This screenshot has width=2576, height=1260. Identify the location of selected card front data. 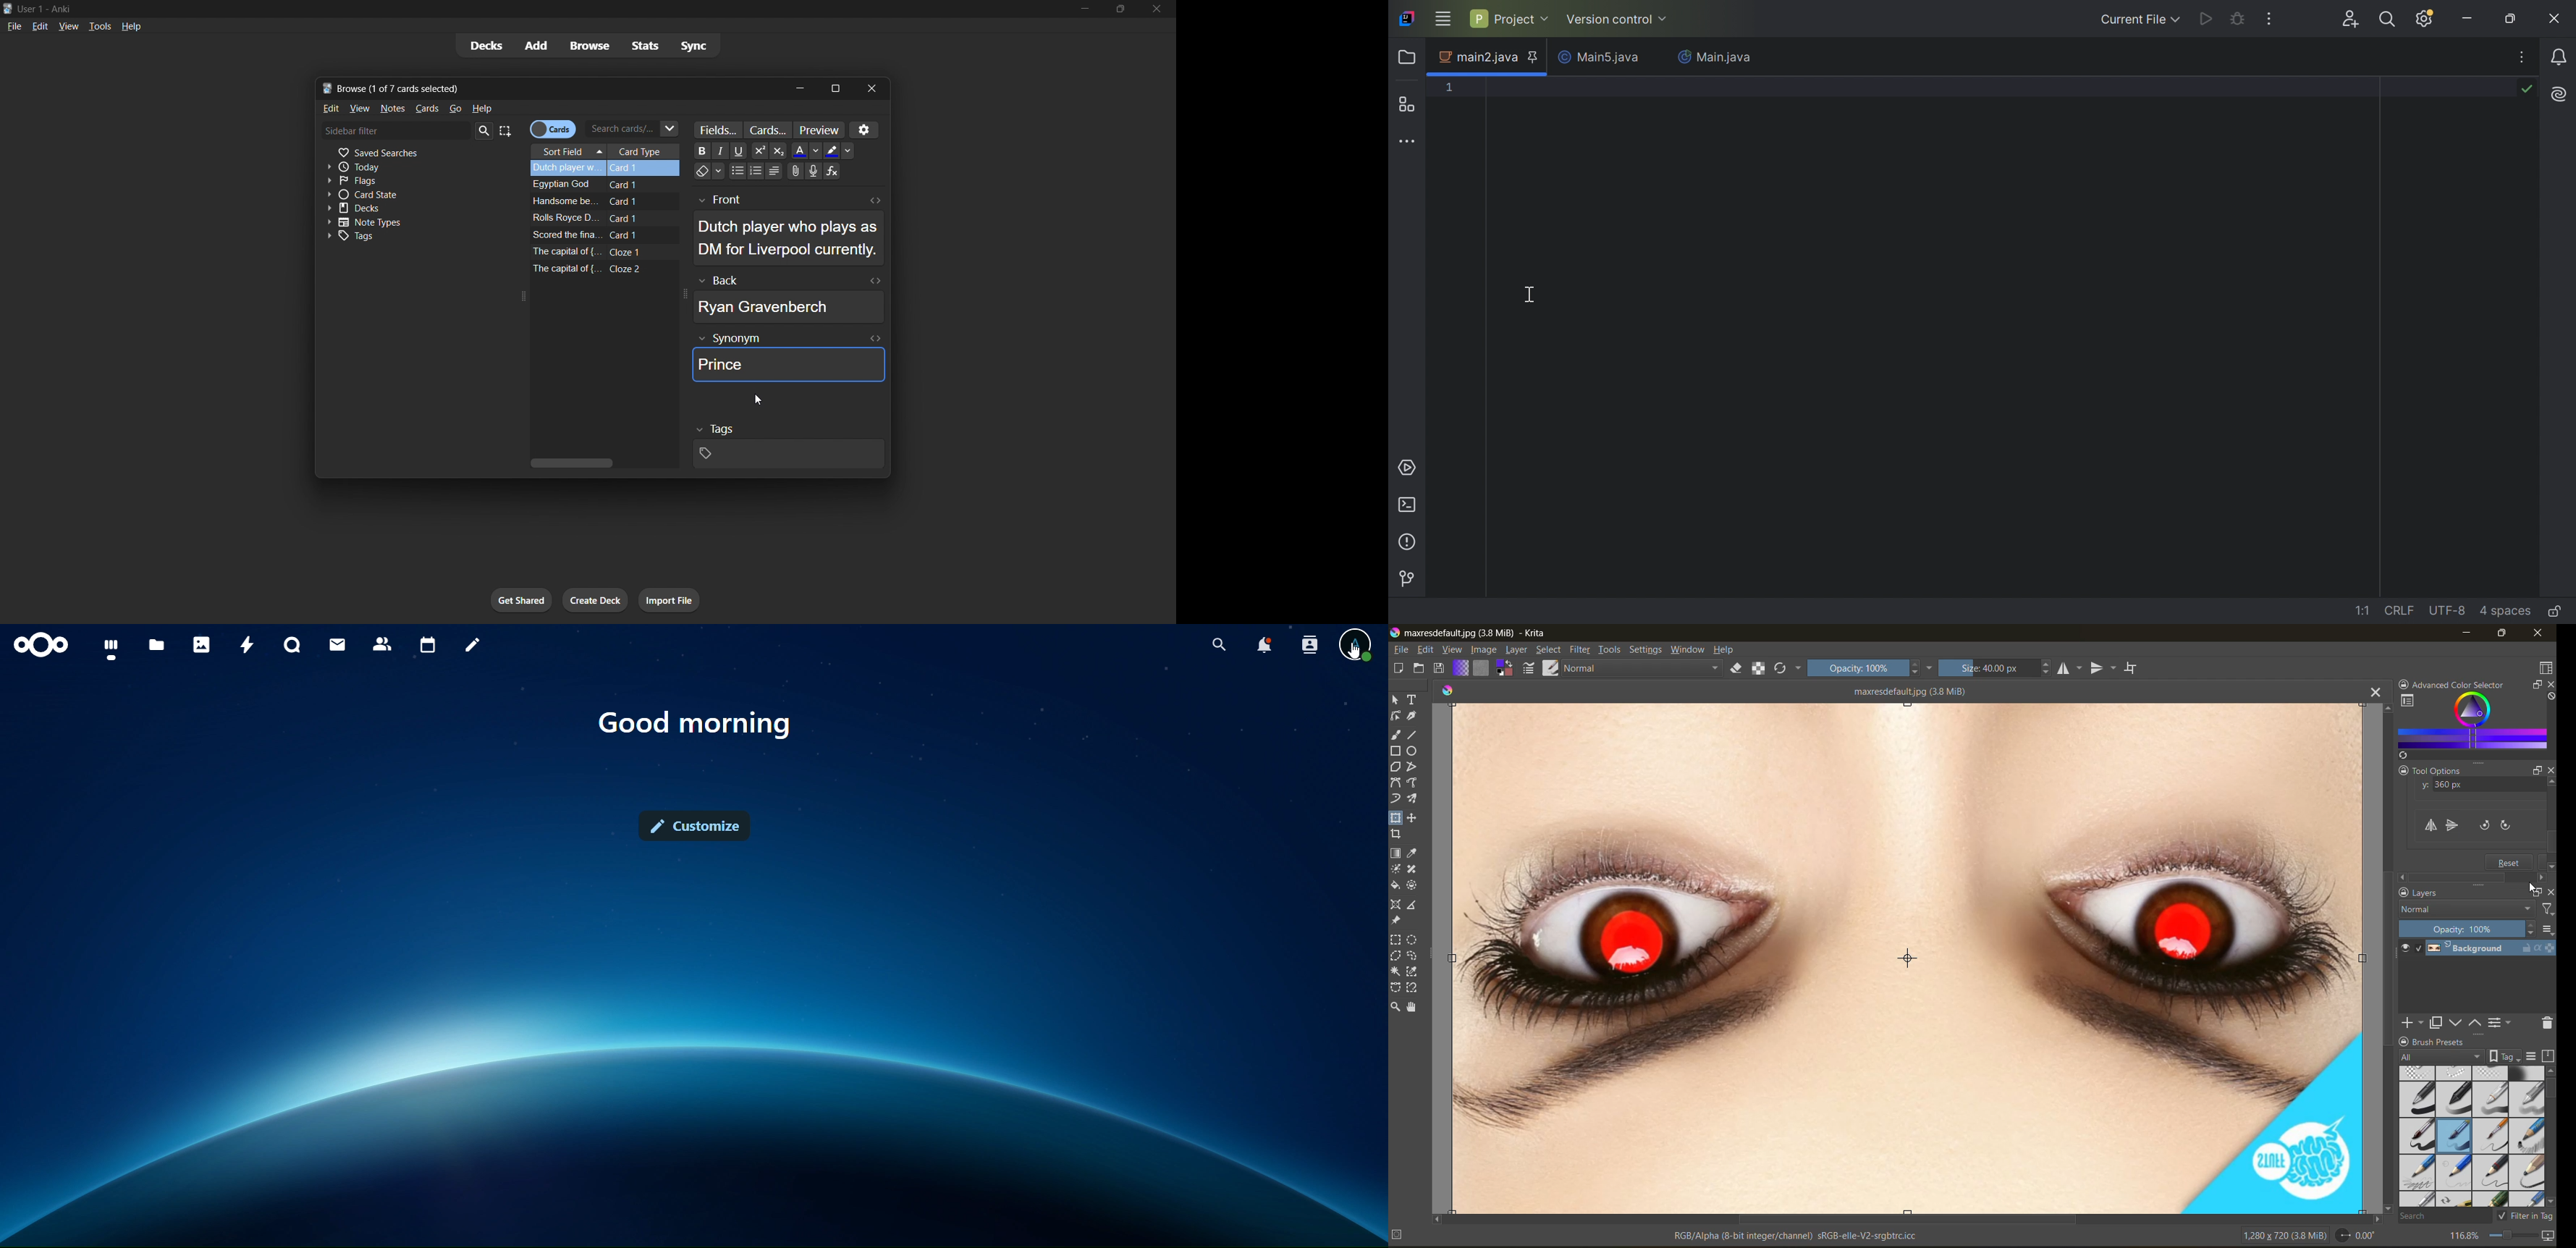
(787, 229).